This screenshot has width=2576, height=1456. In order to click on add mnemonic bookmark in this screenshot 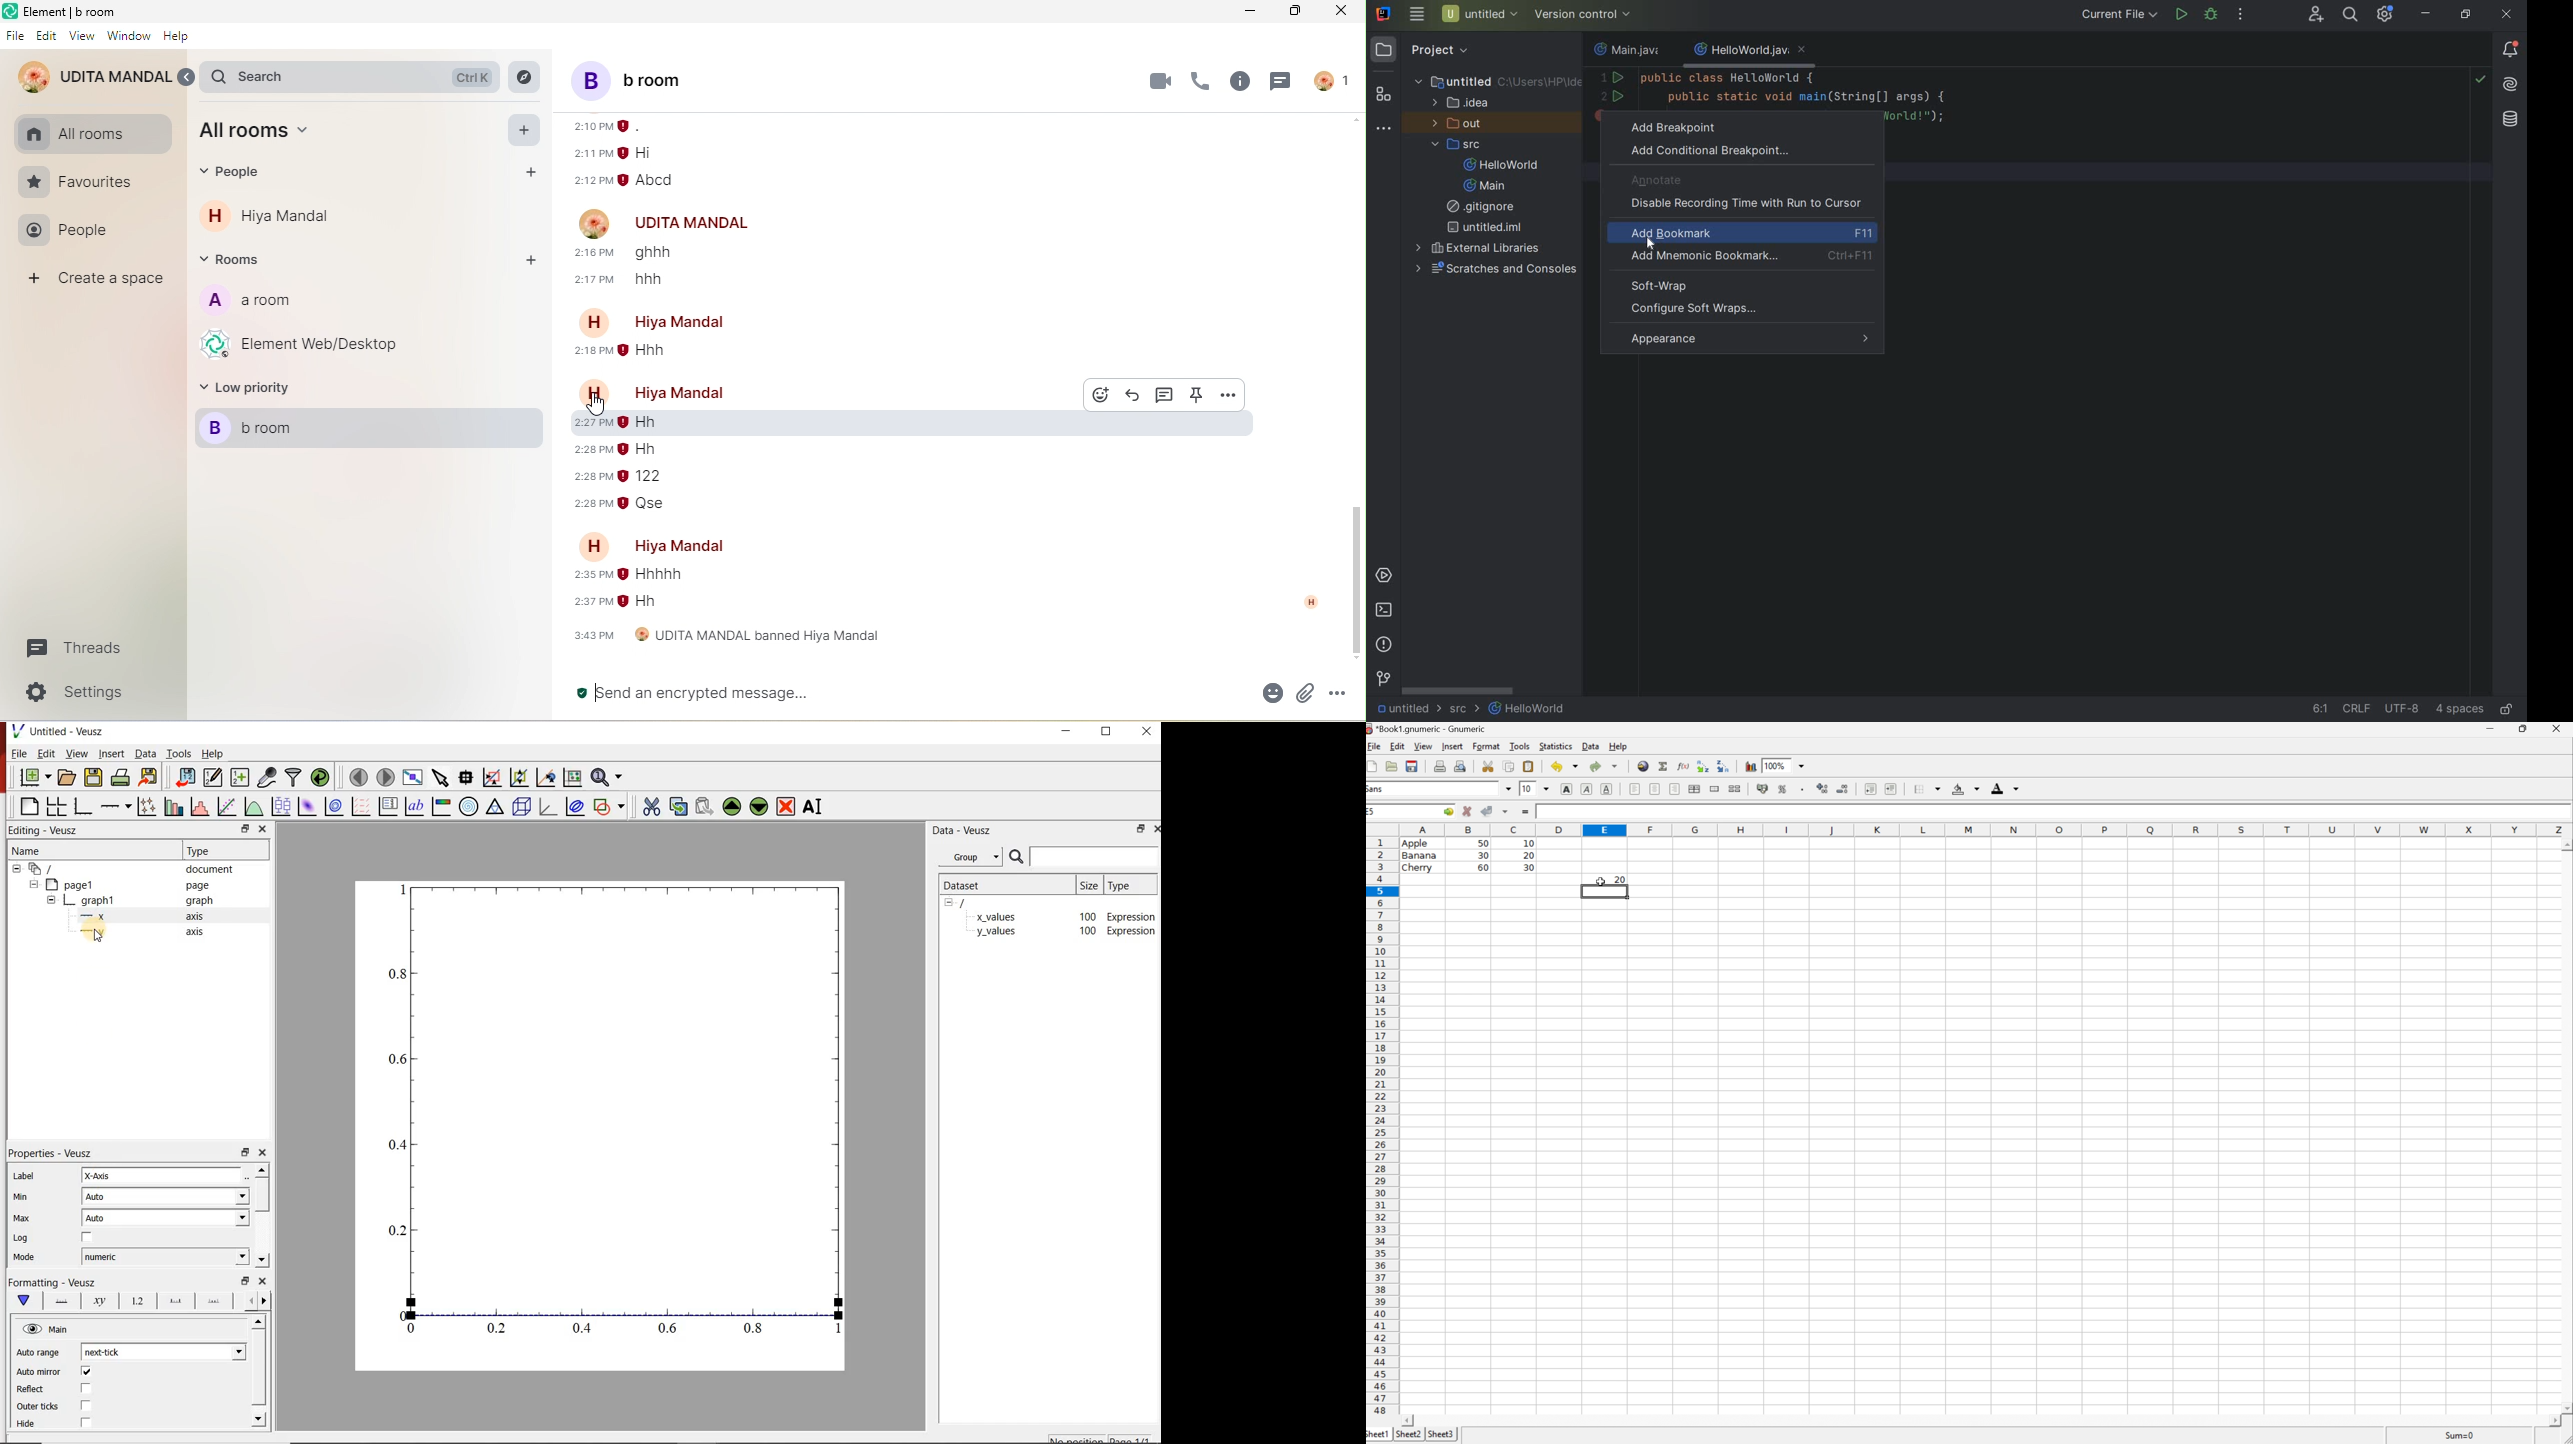, I will do `click(1748, 257)`.